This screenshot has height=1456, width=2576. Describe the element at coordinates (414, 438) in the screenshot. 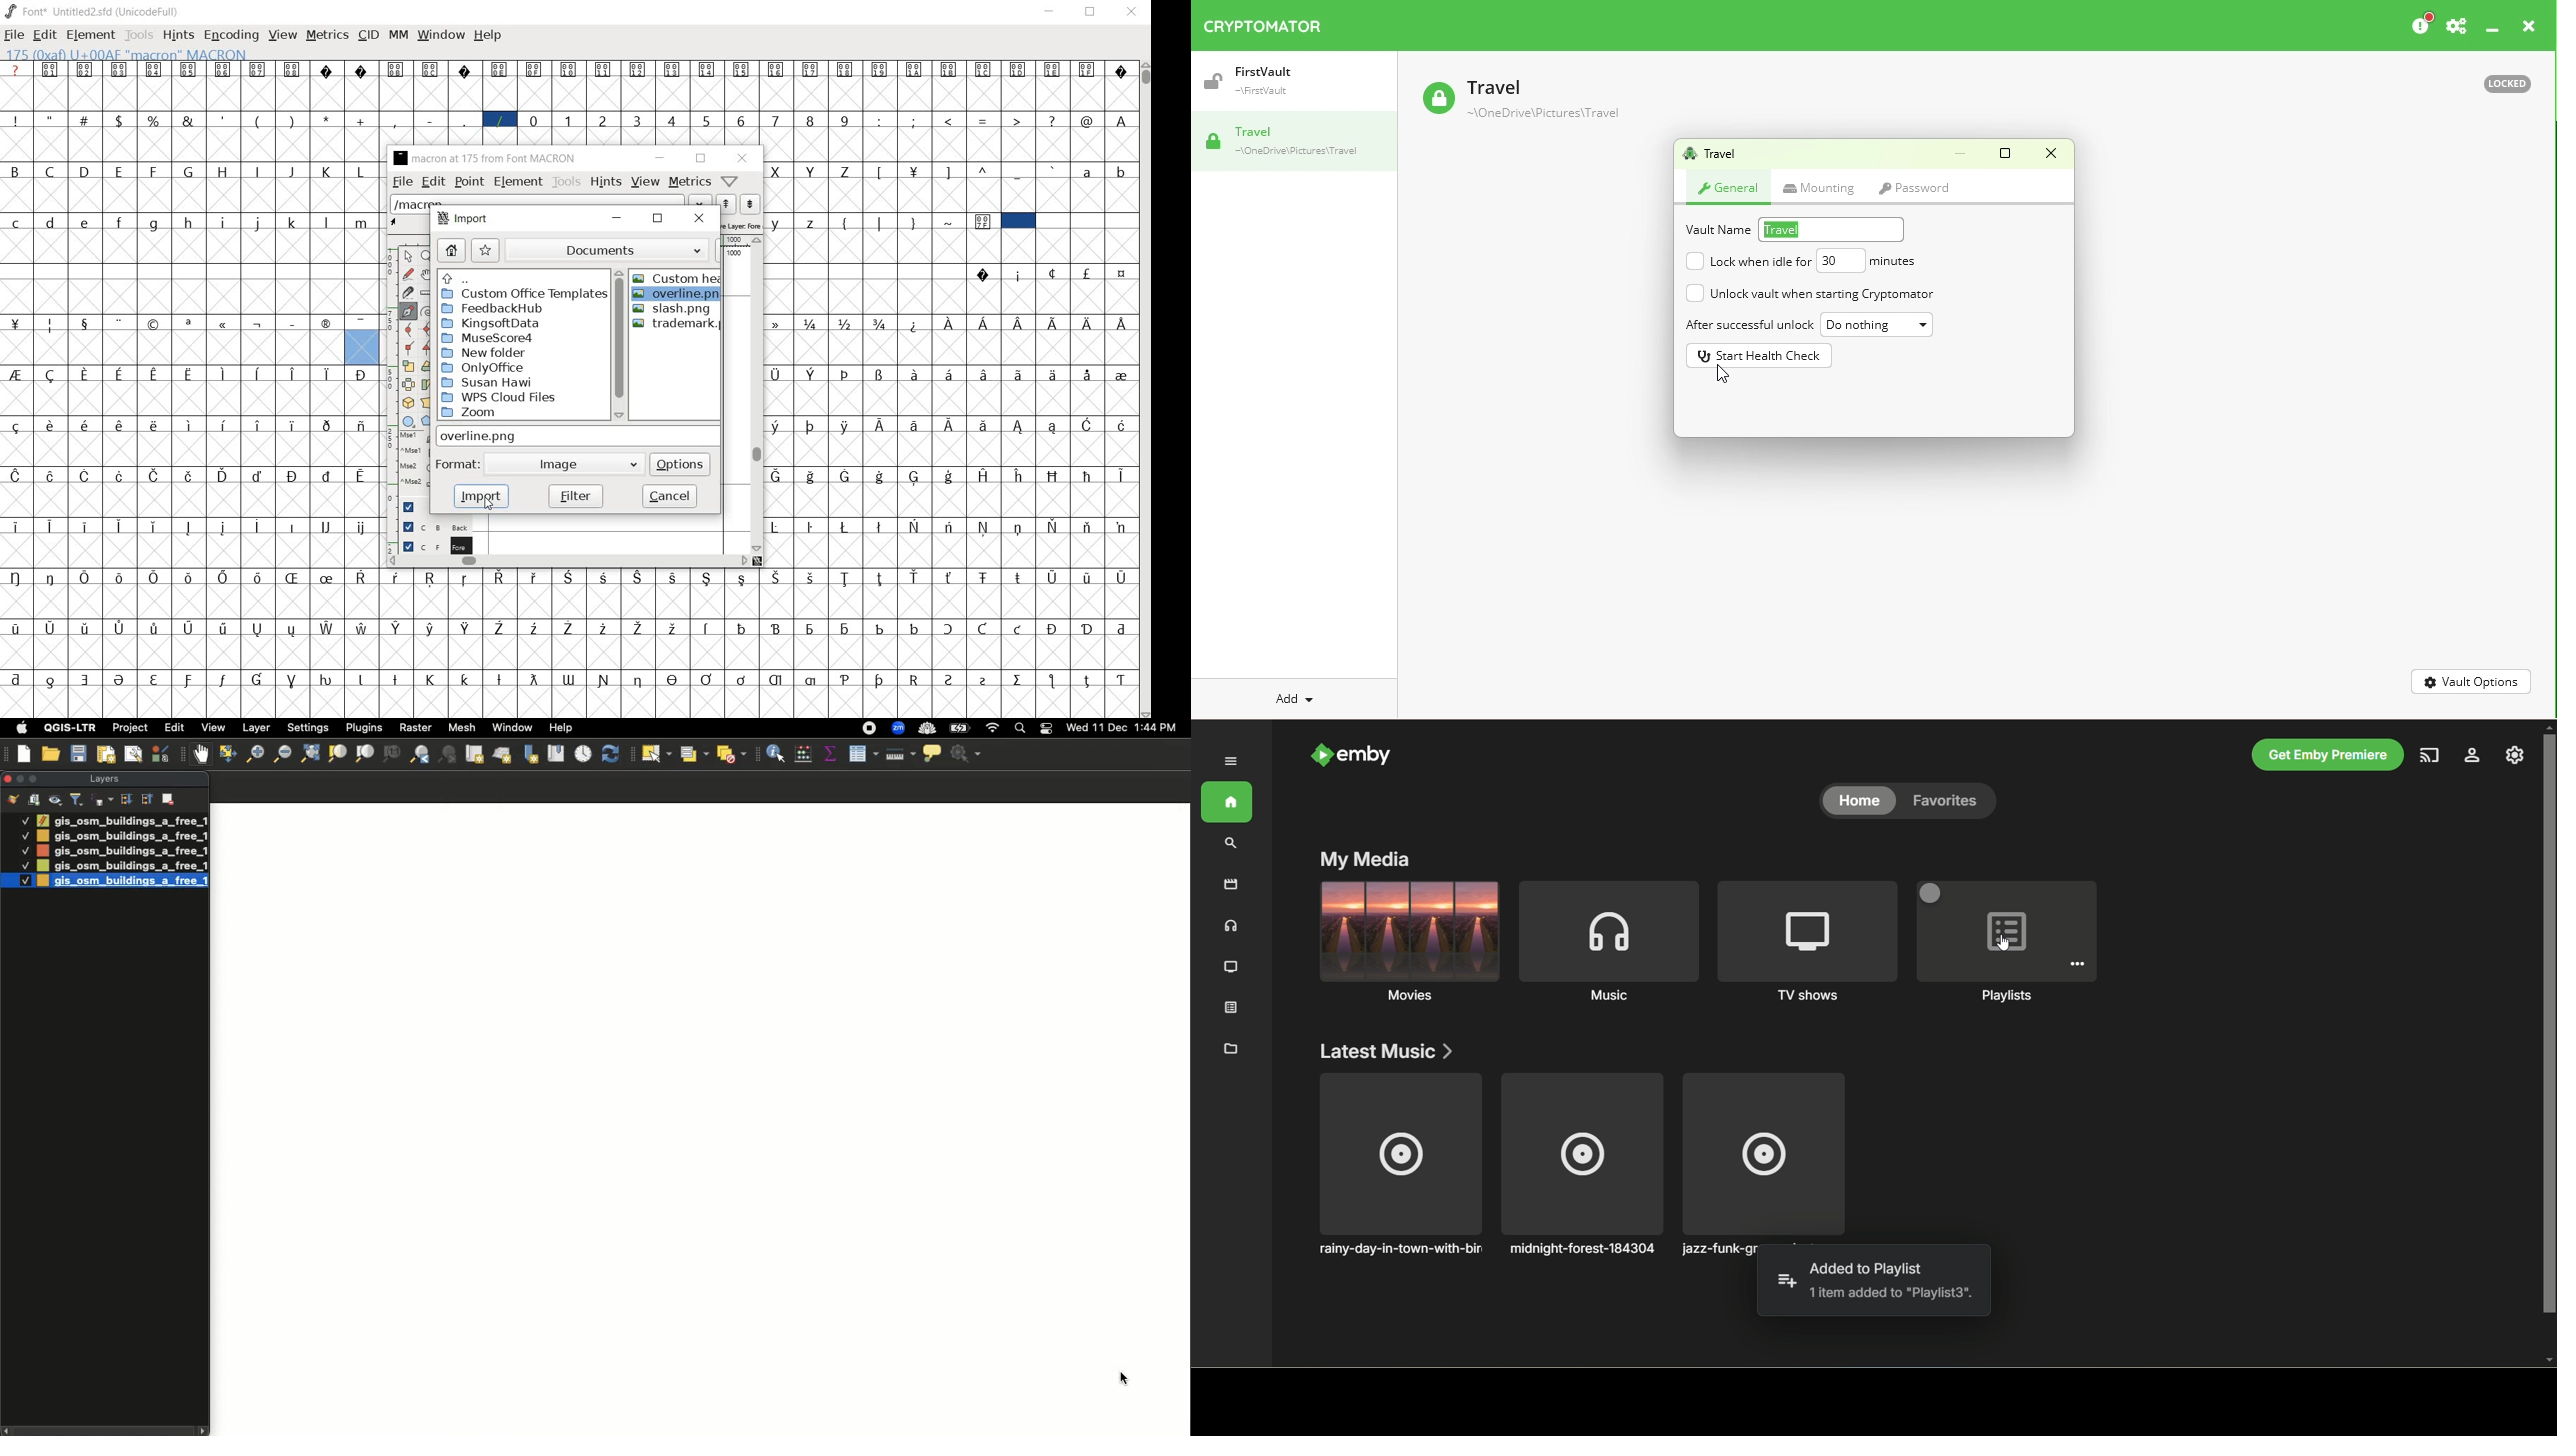

I see `Mouse left button` at that location.